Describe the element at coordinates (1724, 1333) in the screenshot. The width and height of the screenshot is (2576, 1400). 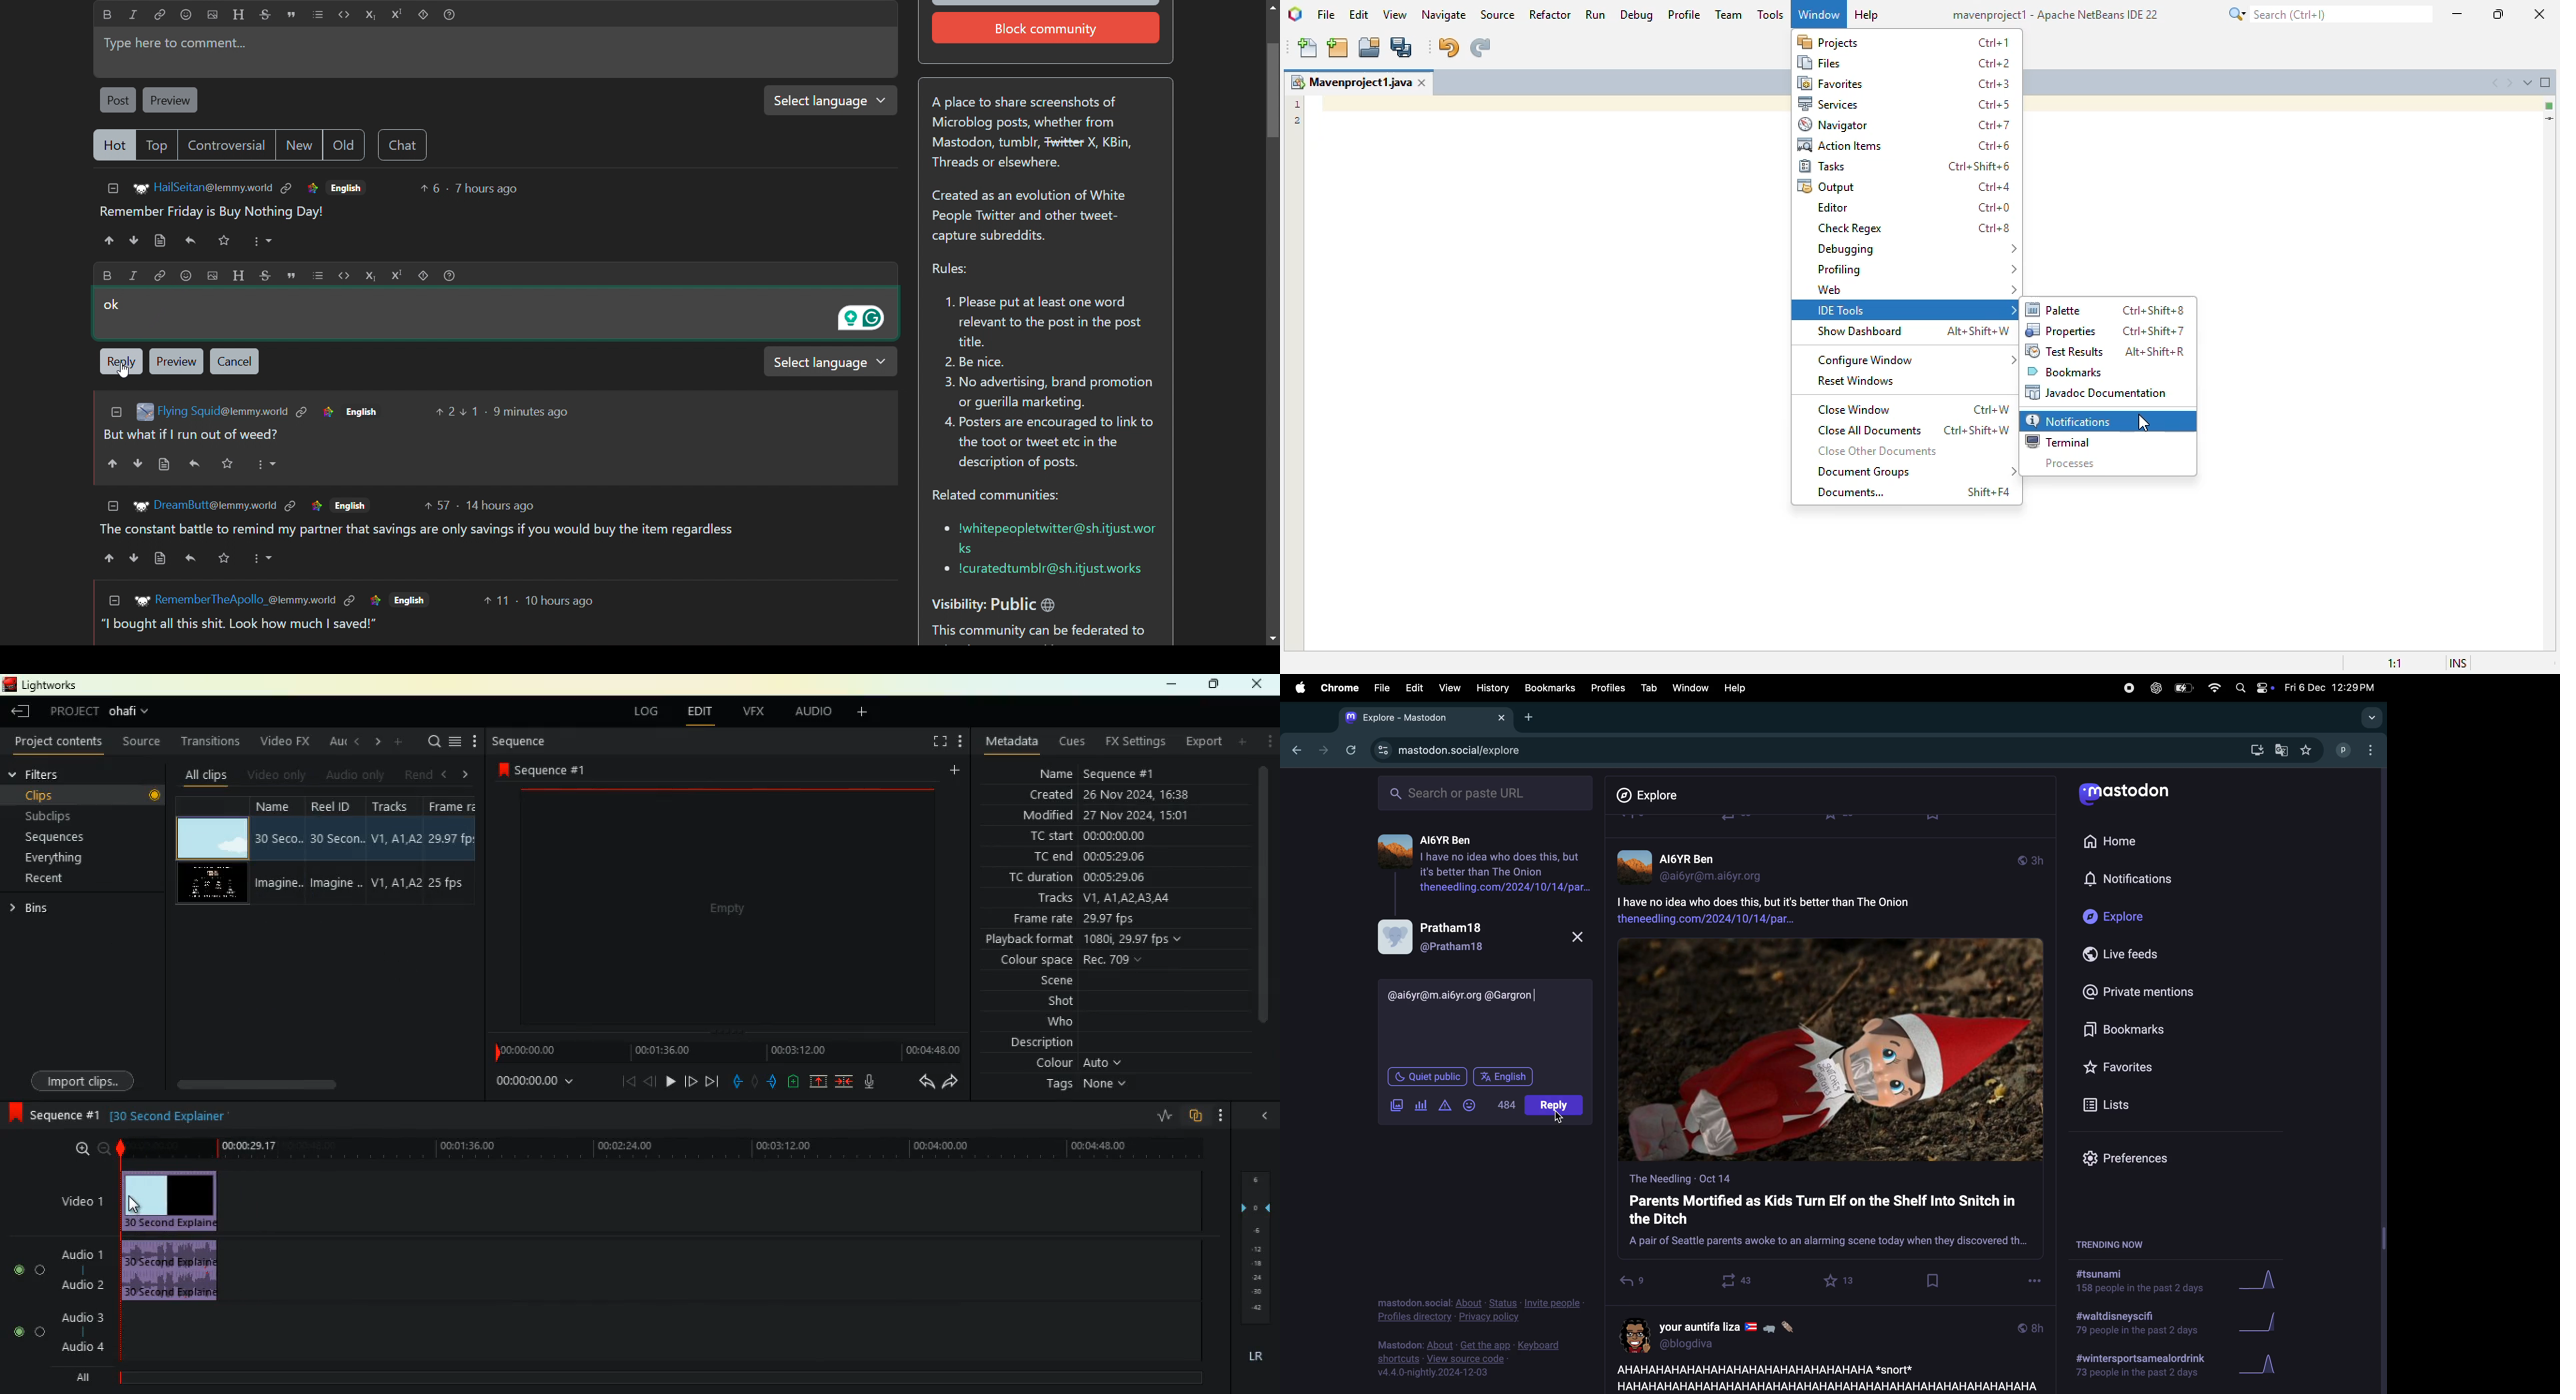
I see `user profile` at that location.